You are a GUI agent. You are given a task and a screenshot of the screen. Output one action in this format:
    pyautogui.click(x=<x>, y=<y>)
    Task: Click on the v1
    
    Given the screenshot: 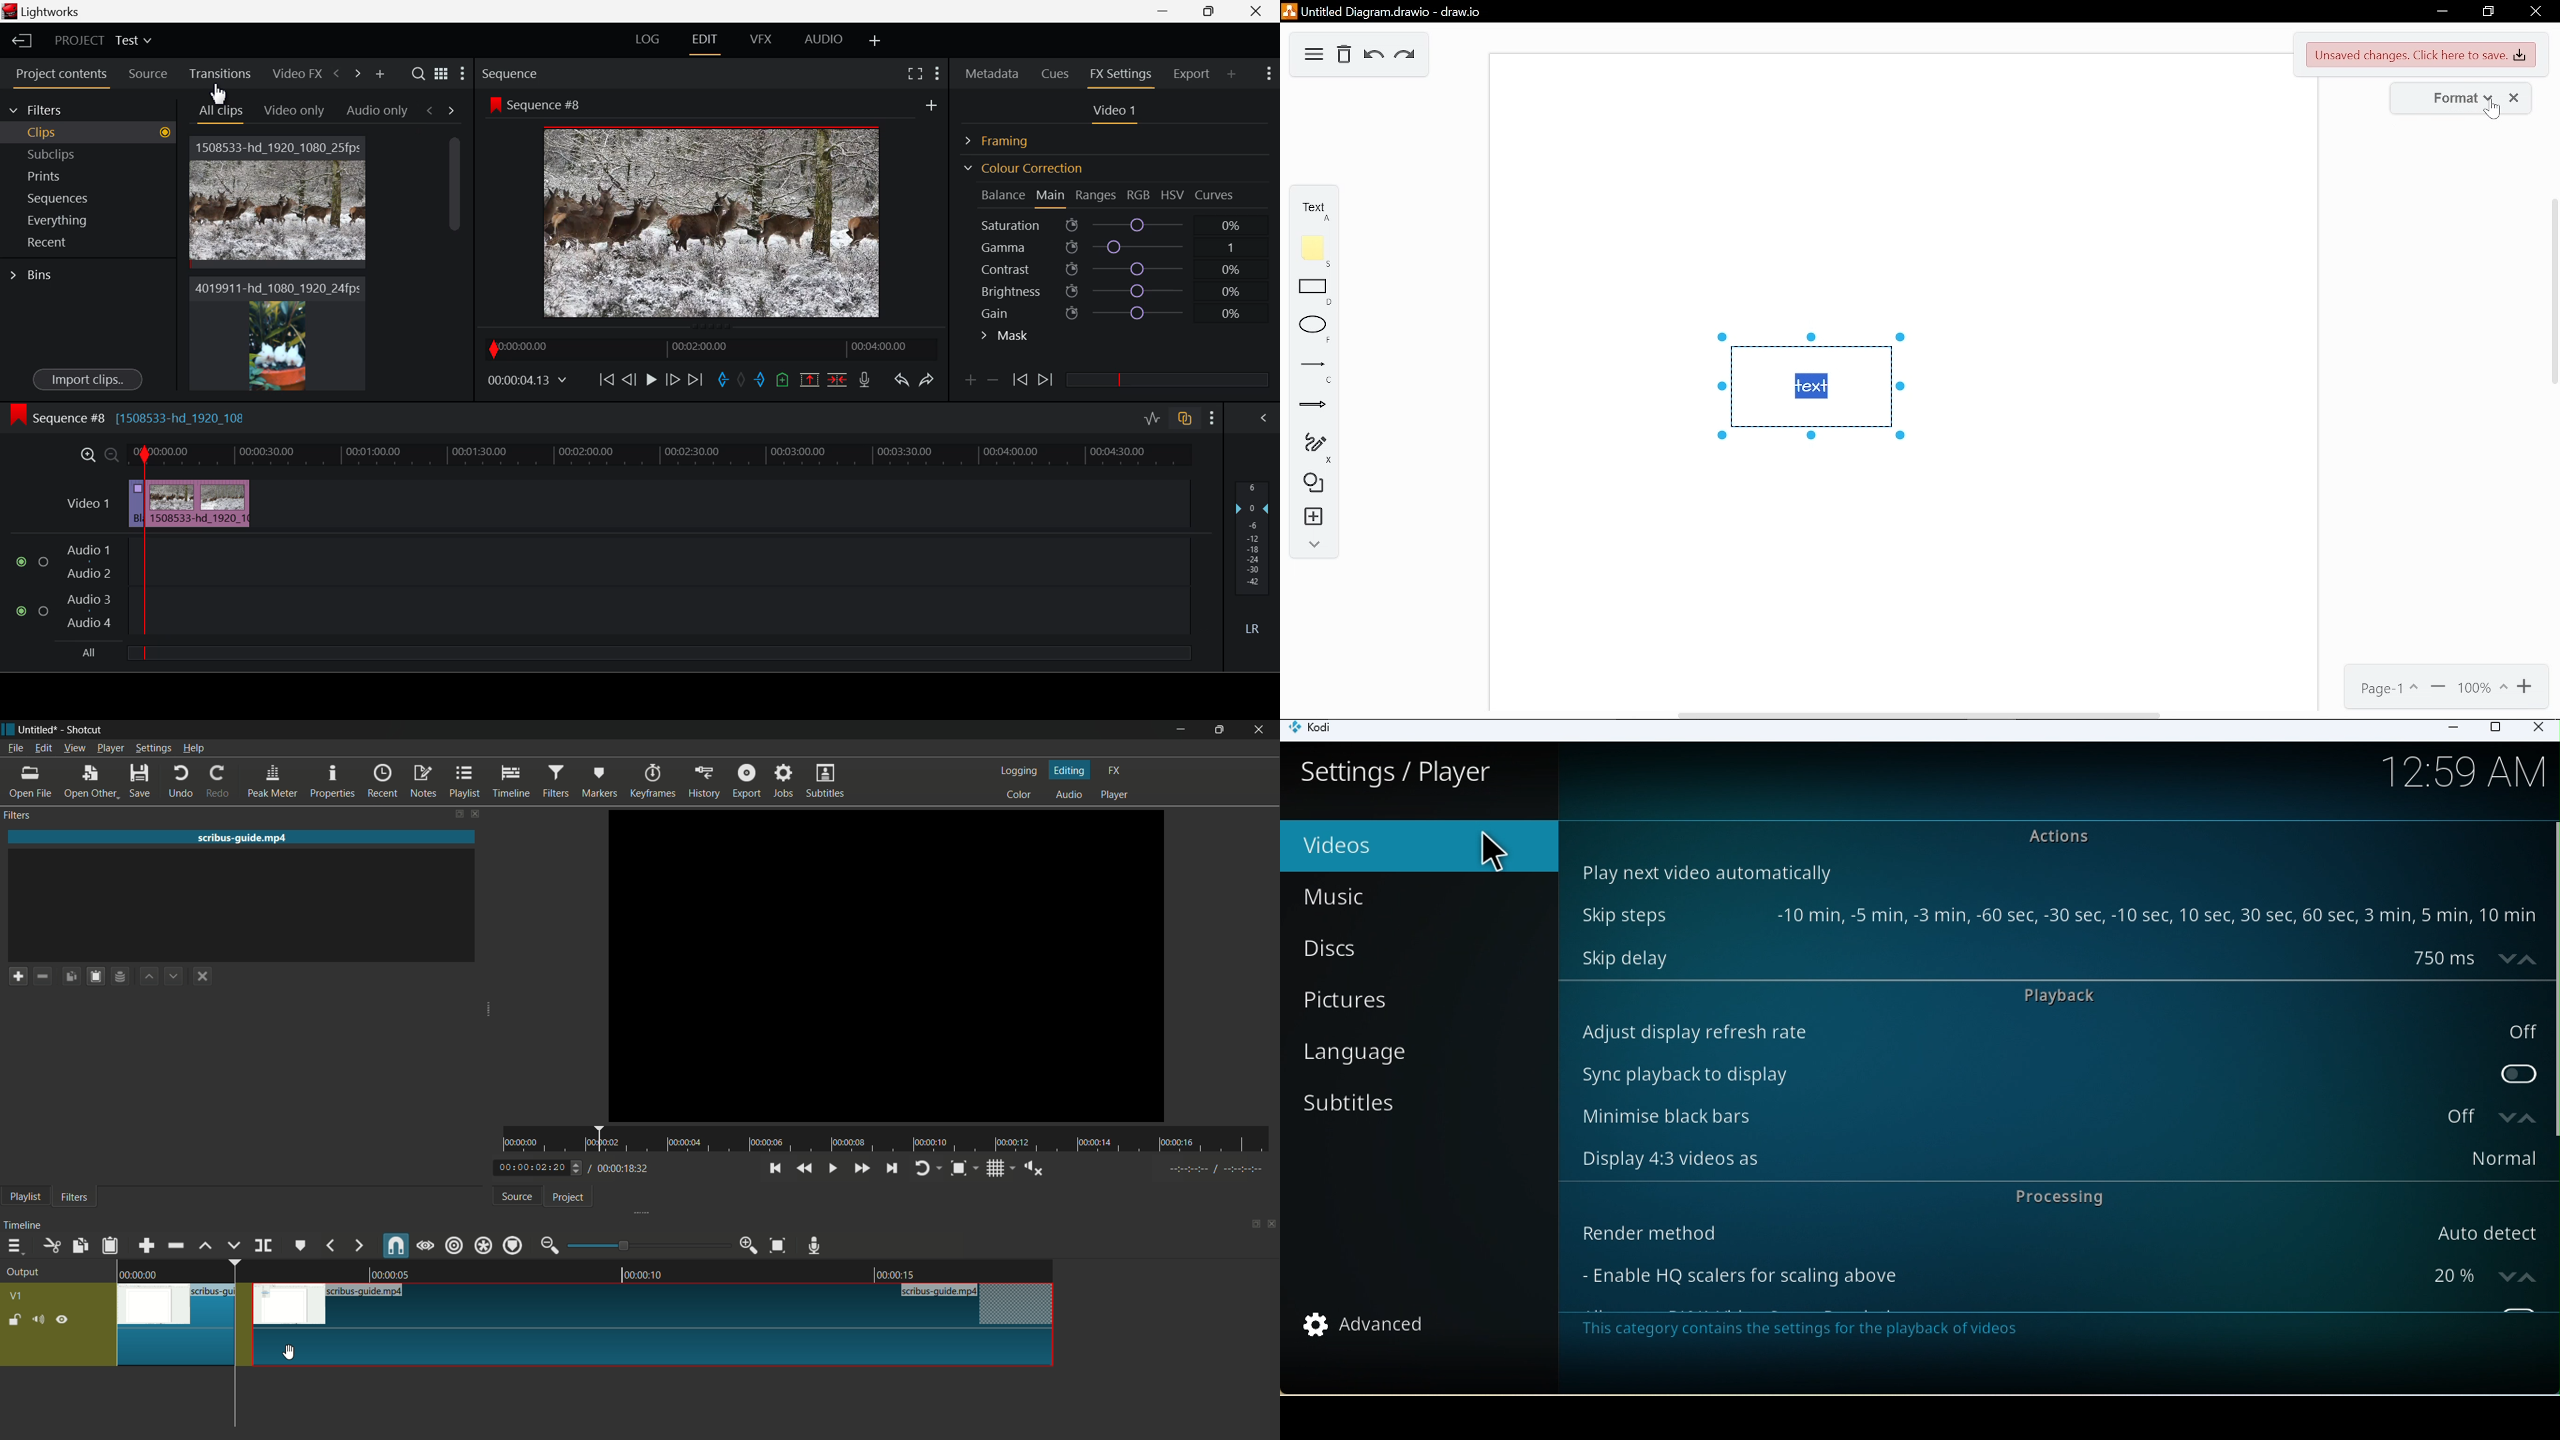 What is the action you would take?
    pyautogui.click(x=17, y=1296)
    